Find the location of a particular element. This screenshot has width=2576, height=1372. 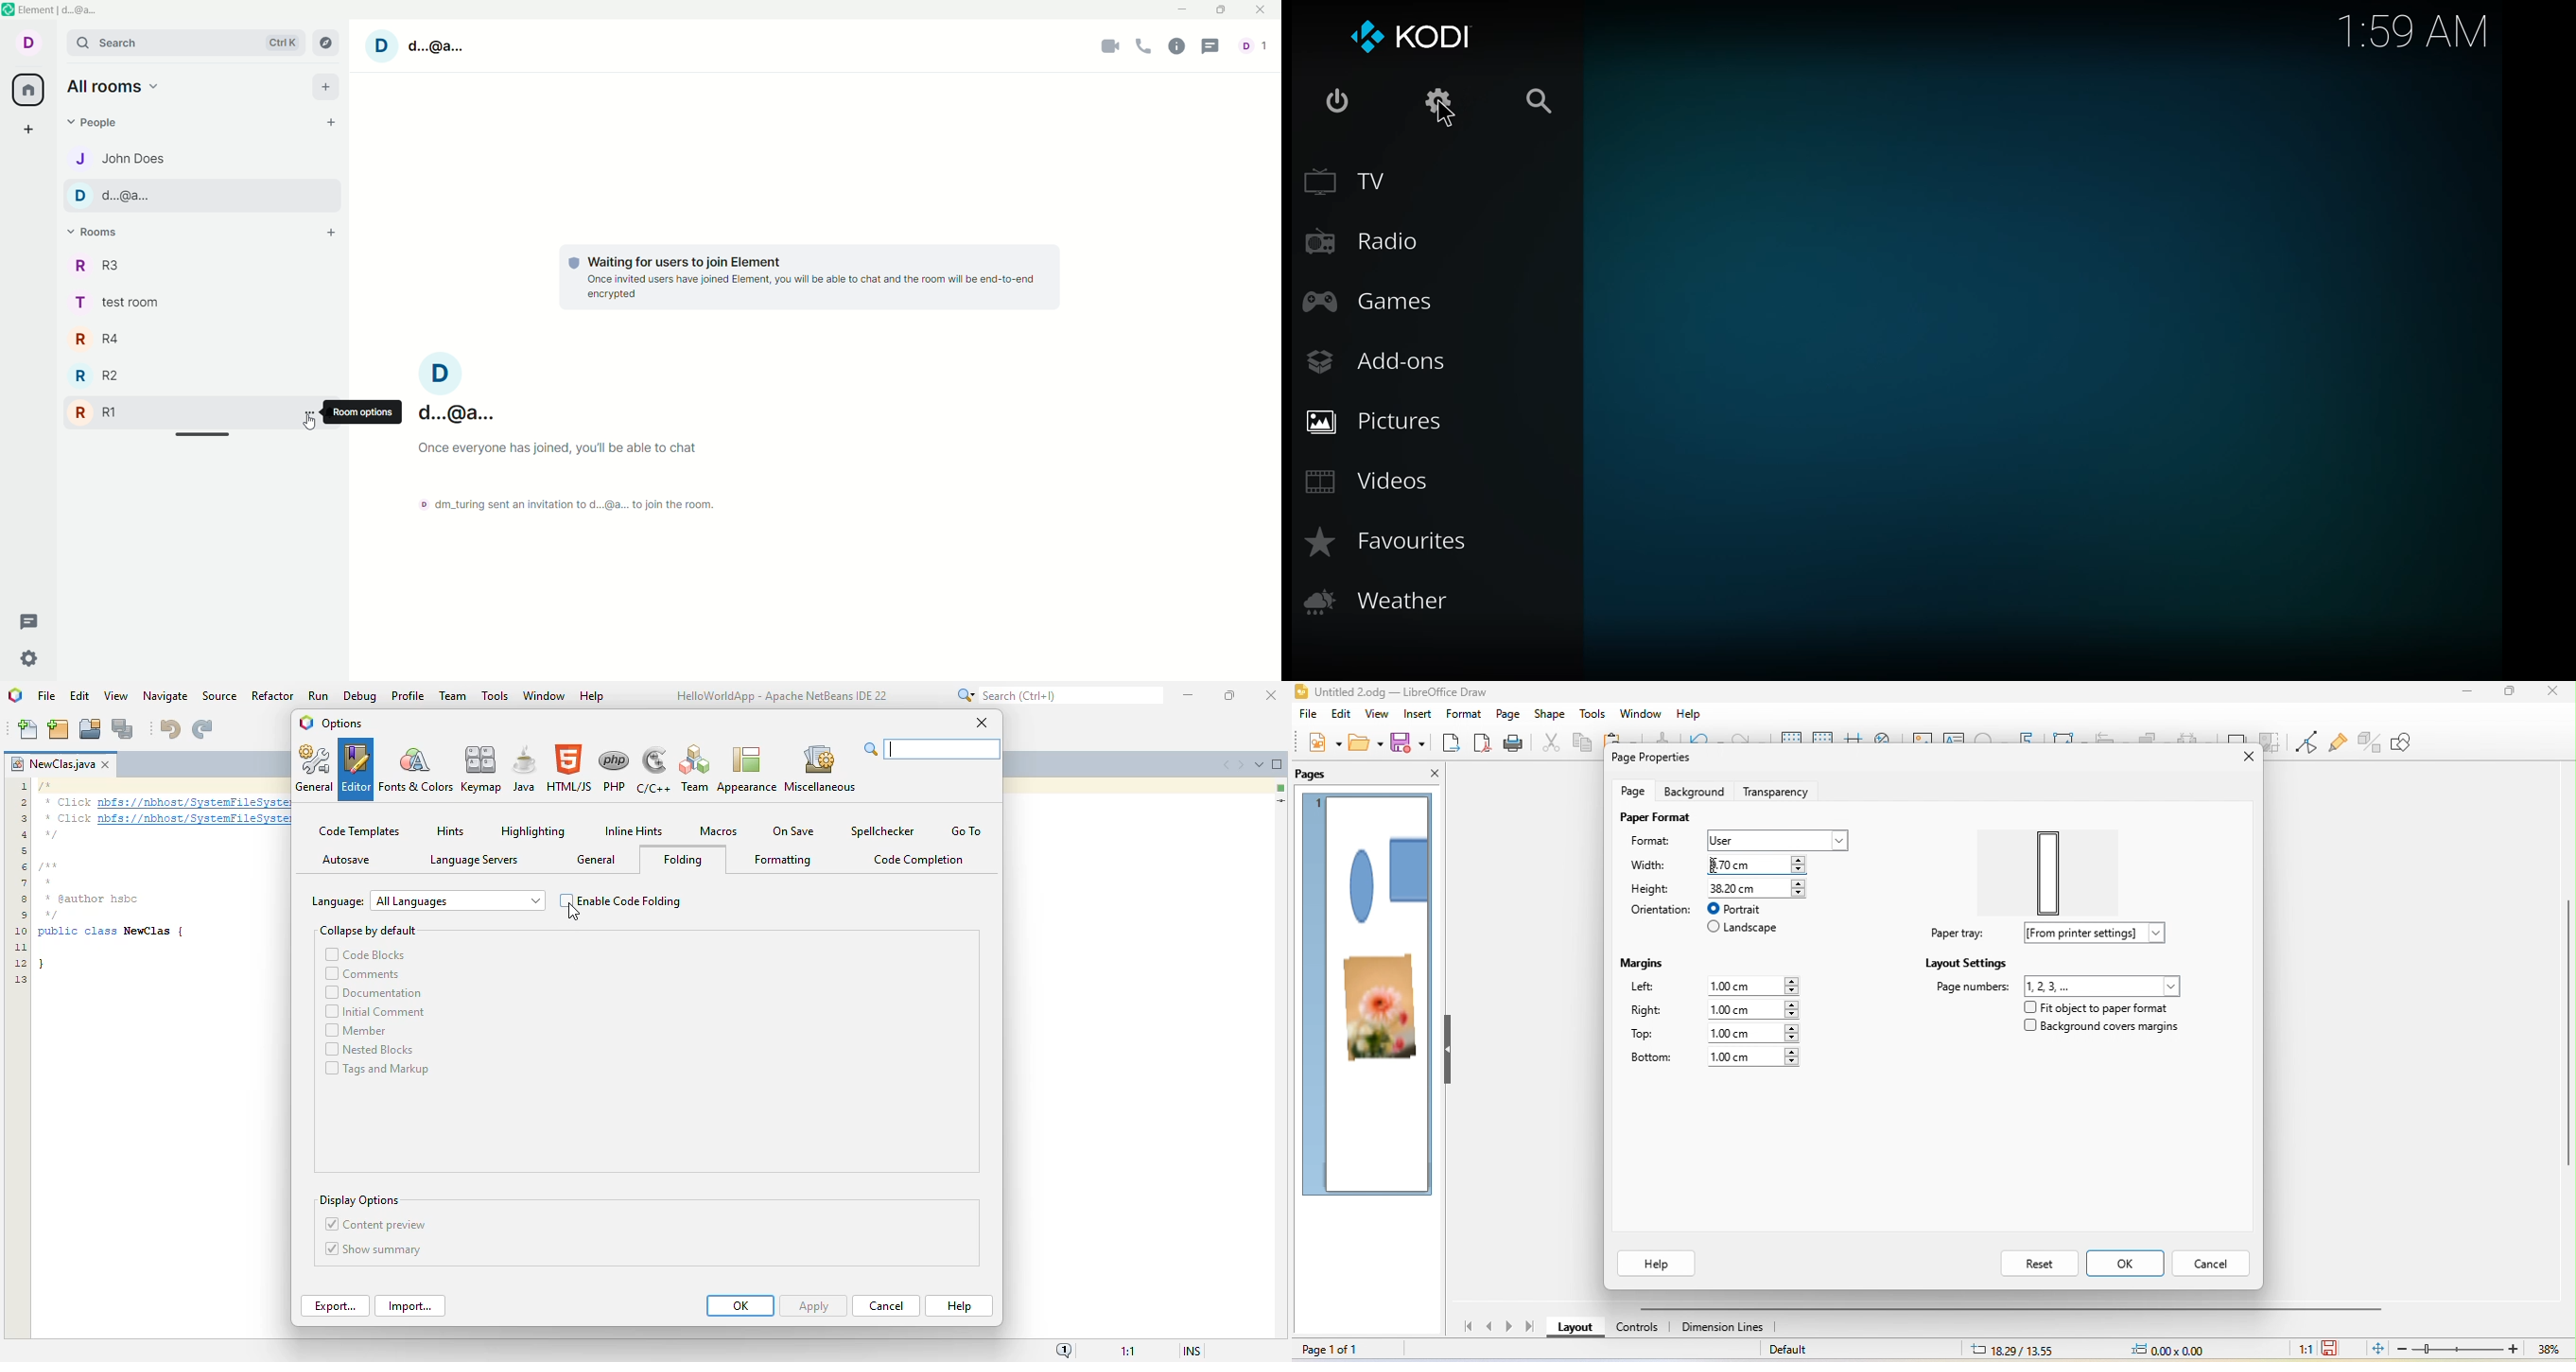

add-ons is located at coordinates (1383, 363).